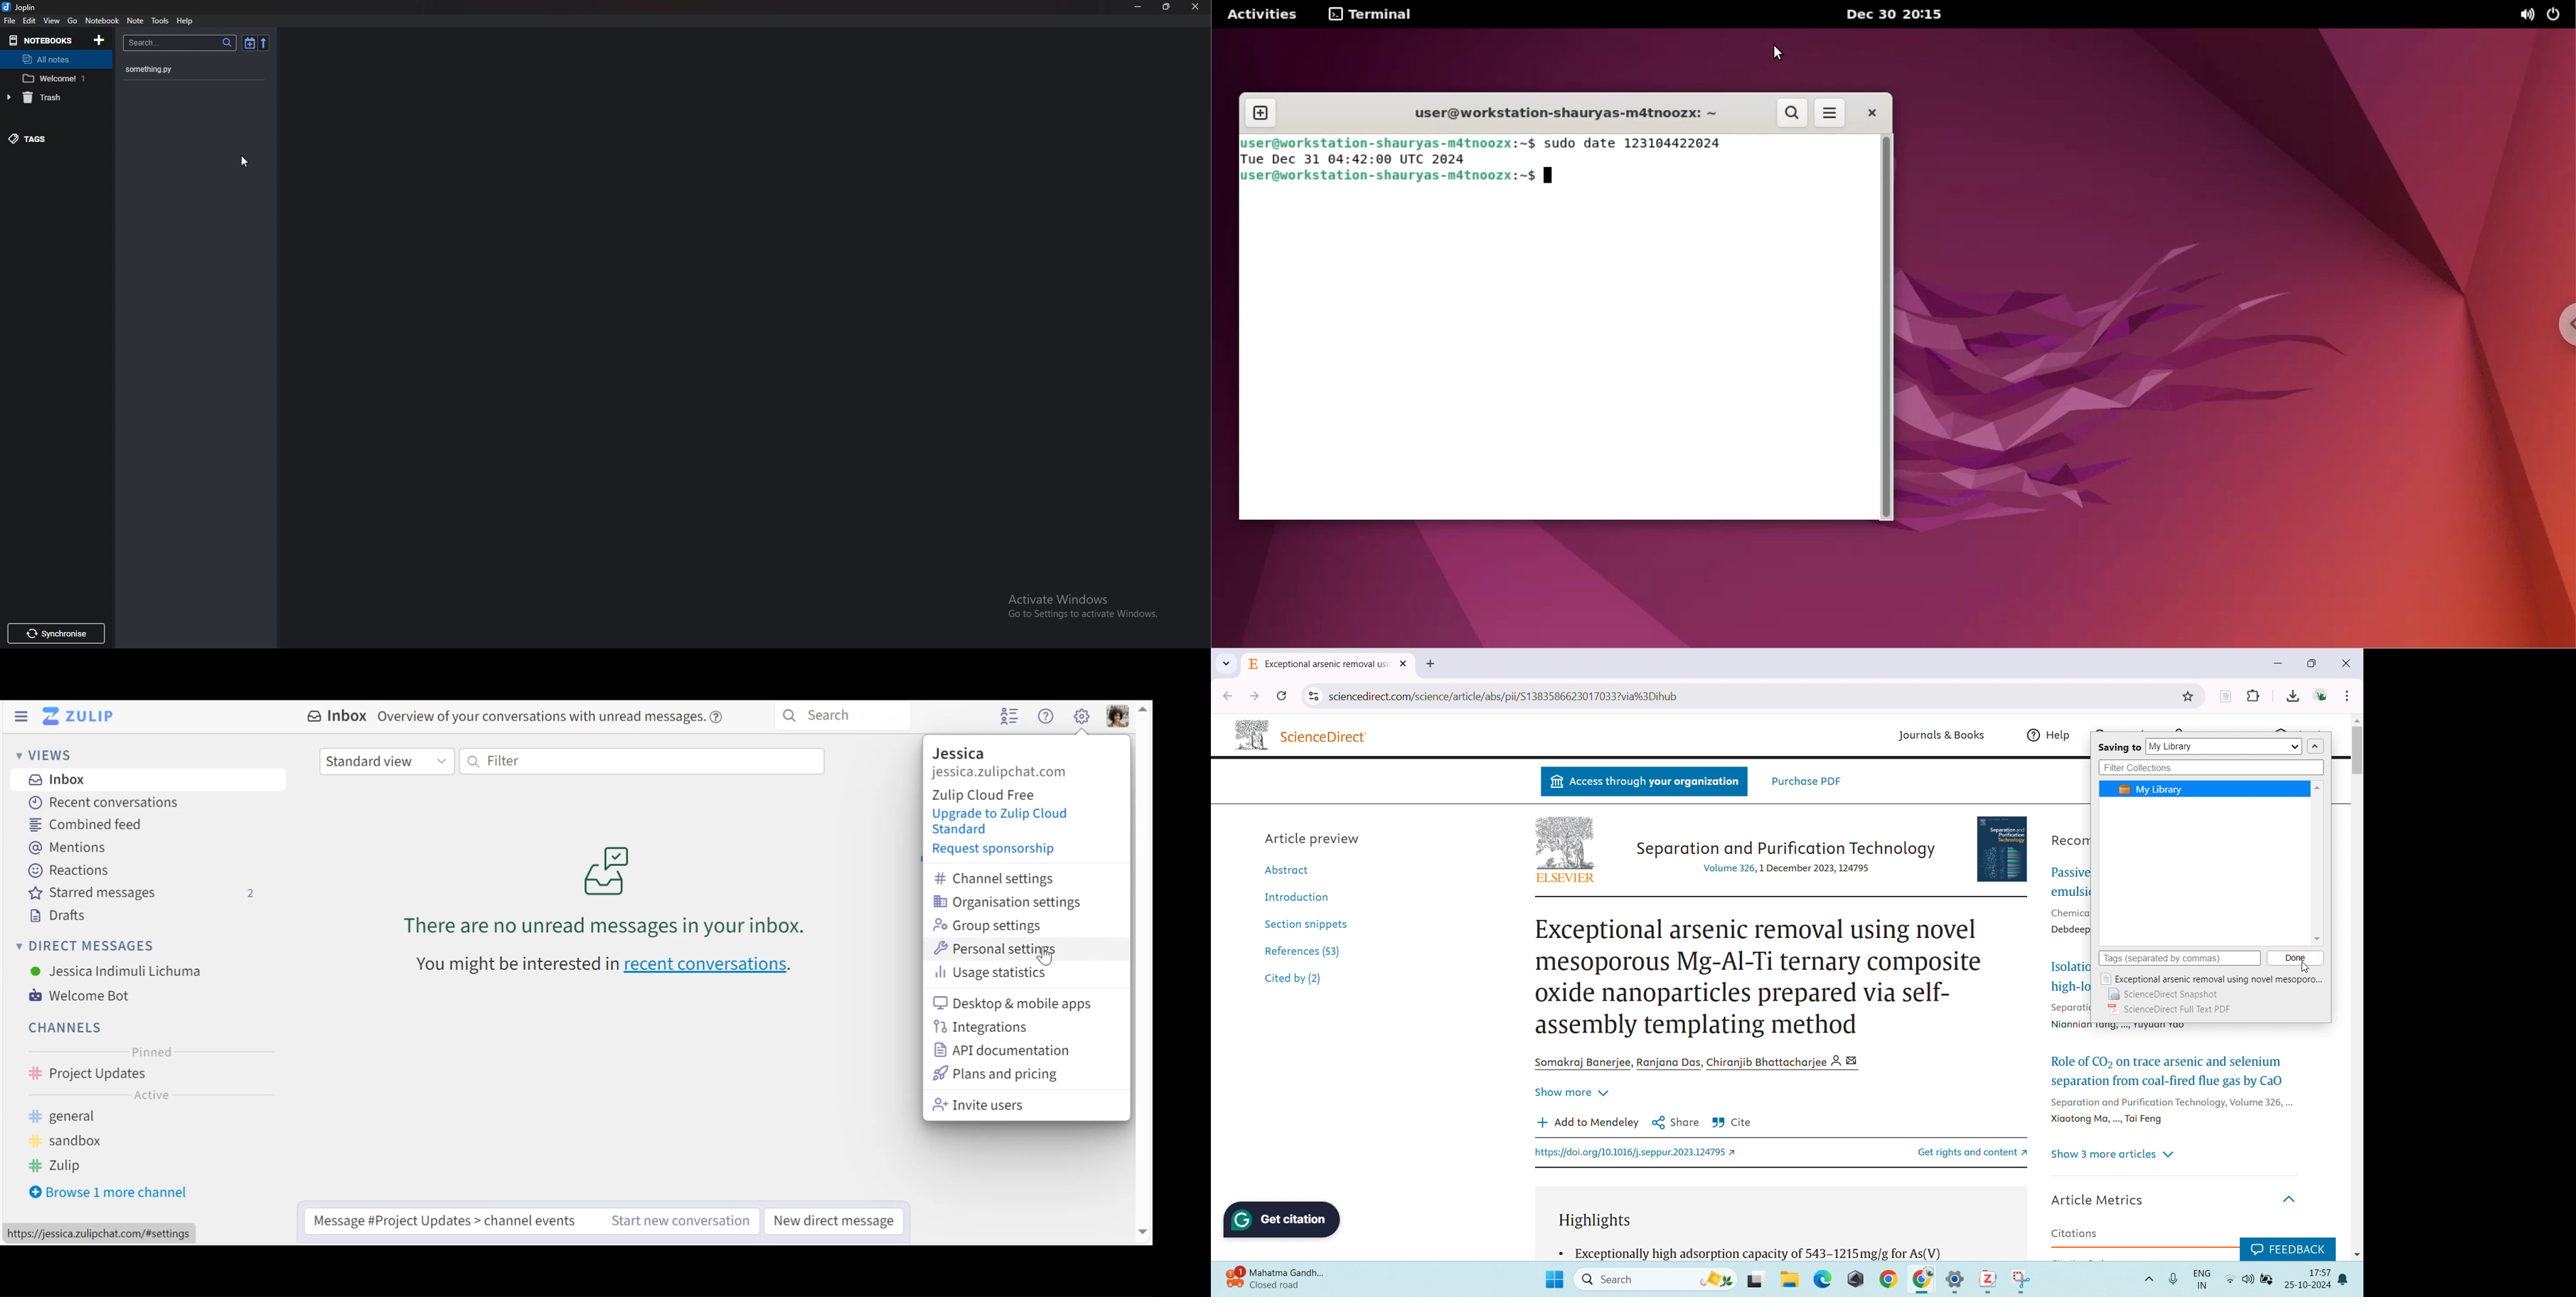 The height and width of the screenshot is (1316, 2576). Describe the element at coordinates (2356, 720) in the screenshot. I see `scroll up` at that location.